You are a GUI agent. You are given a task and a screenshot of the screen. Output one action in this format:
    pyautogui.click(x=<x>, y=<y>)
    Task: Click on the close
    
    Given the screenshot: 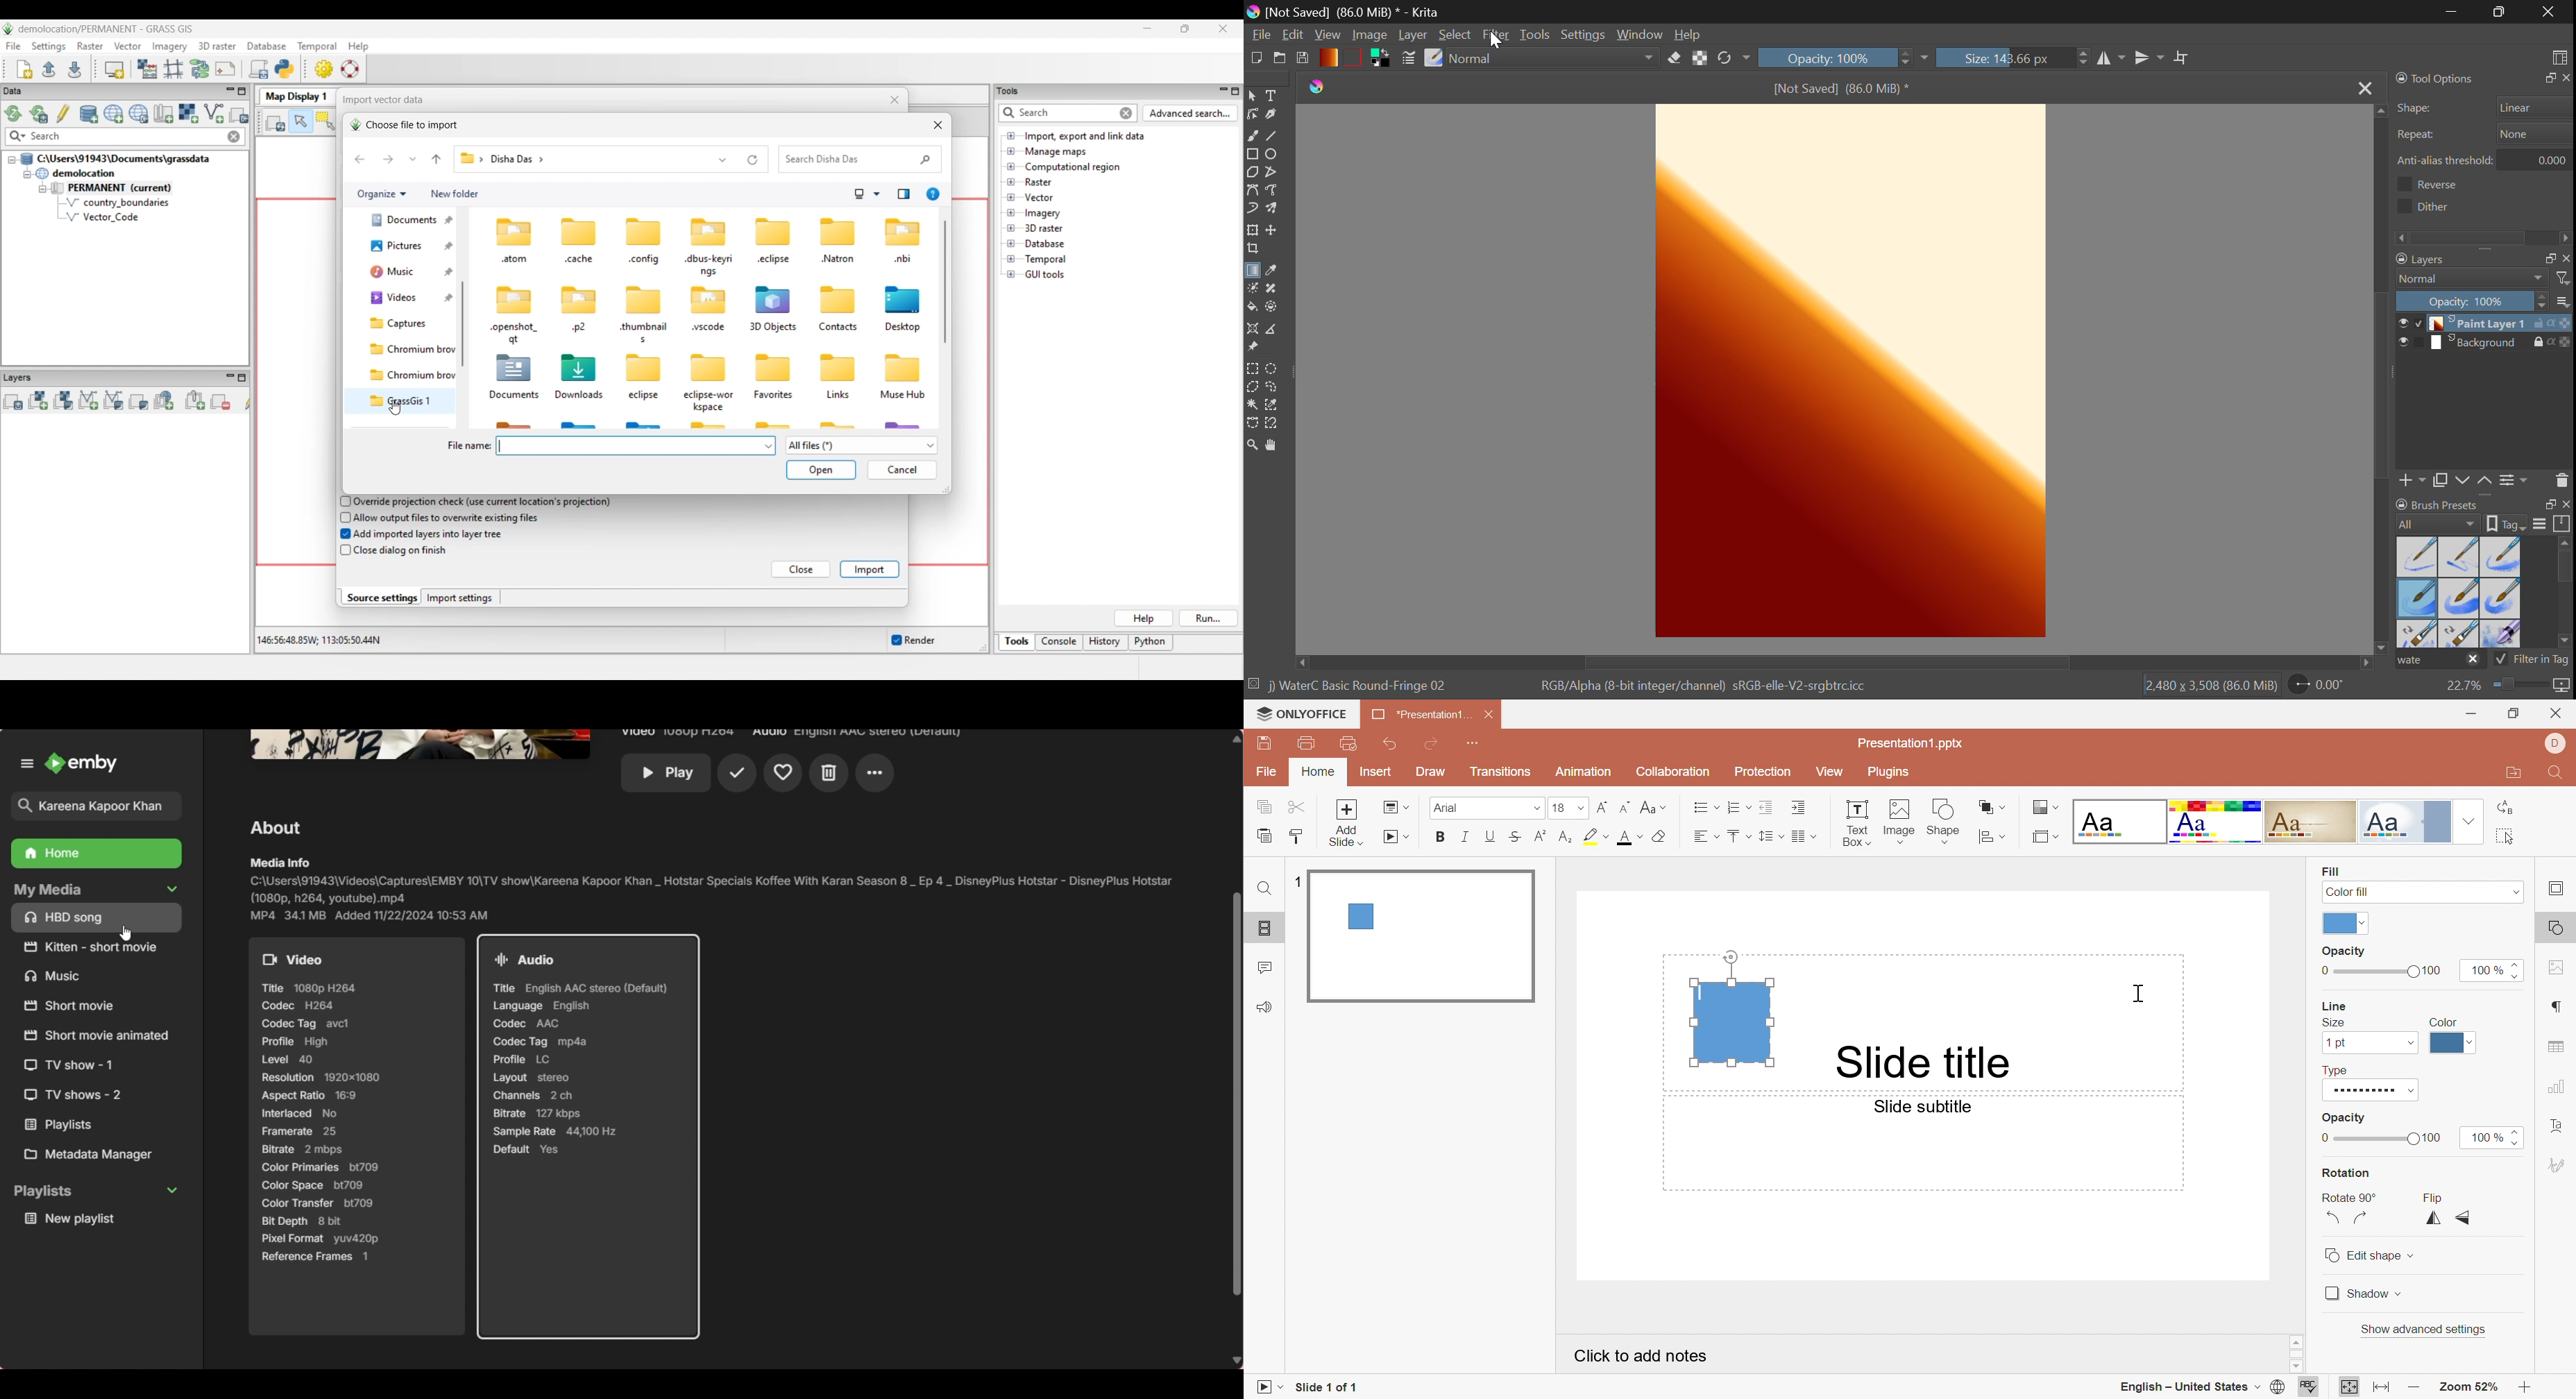 What is the action you would take?
    pyautogui.click(x=2565, y=258)
    